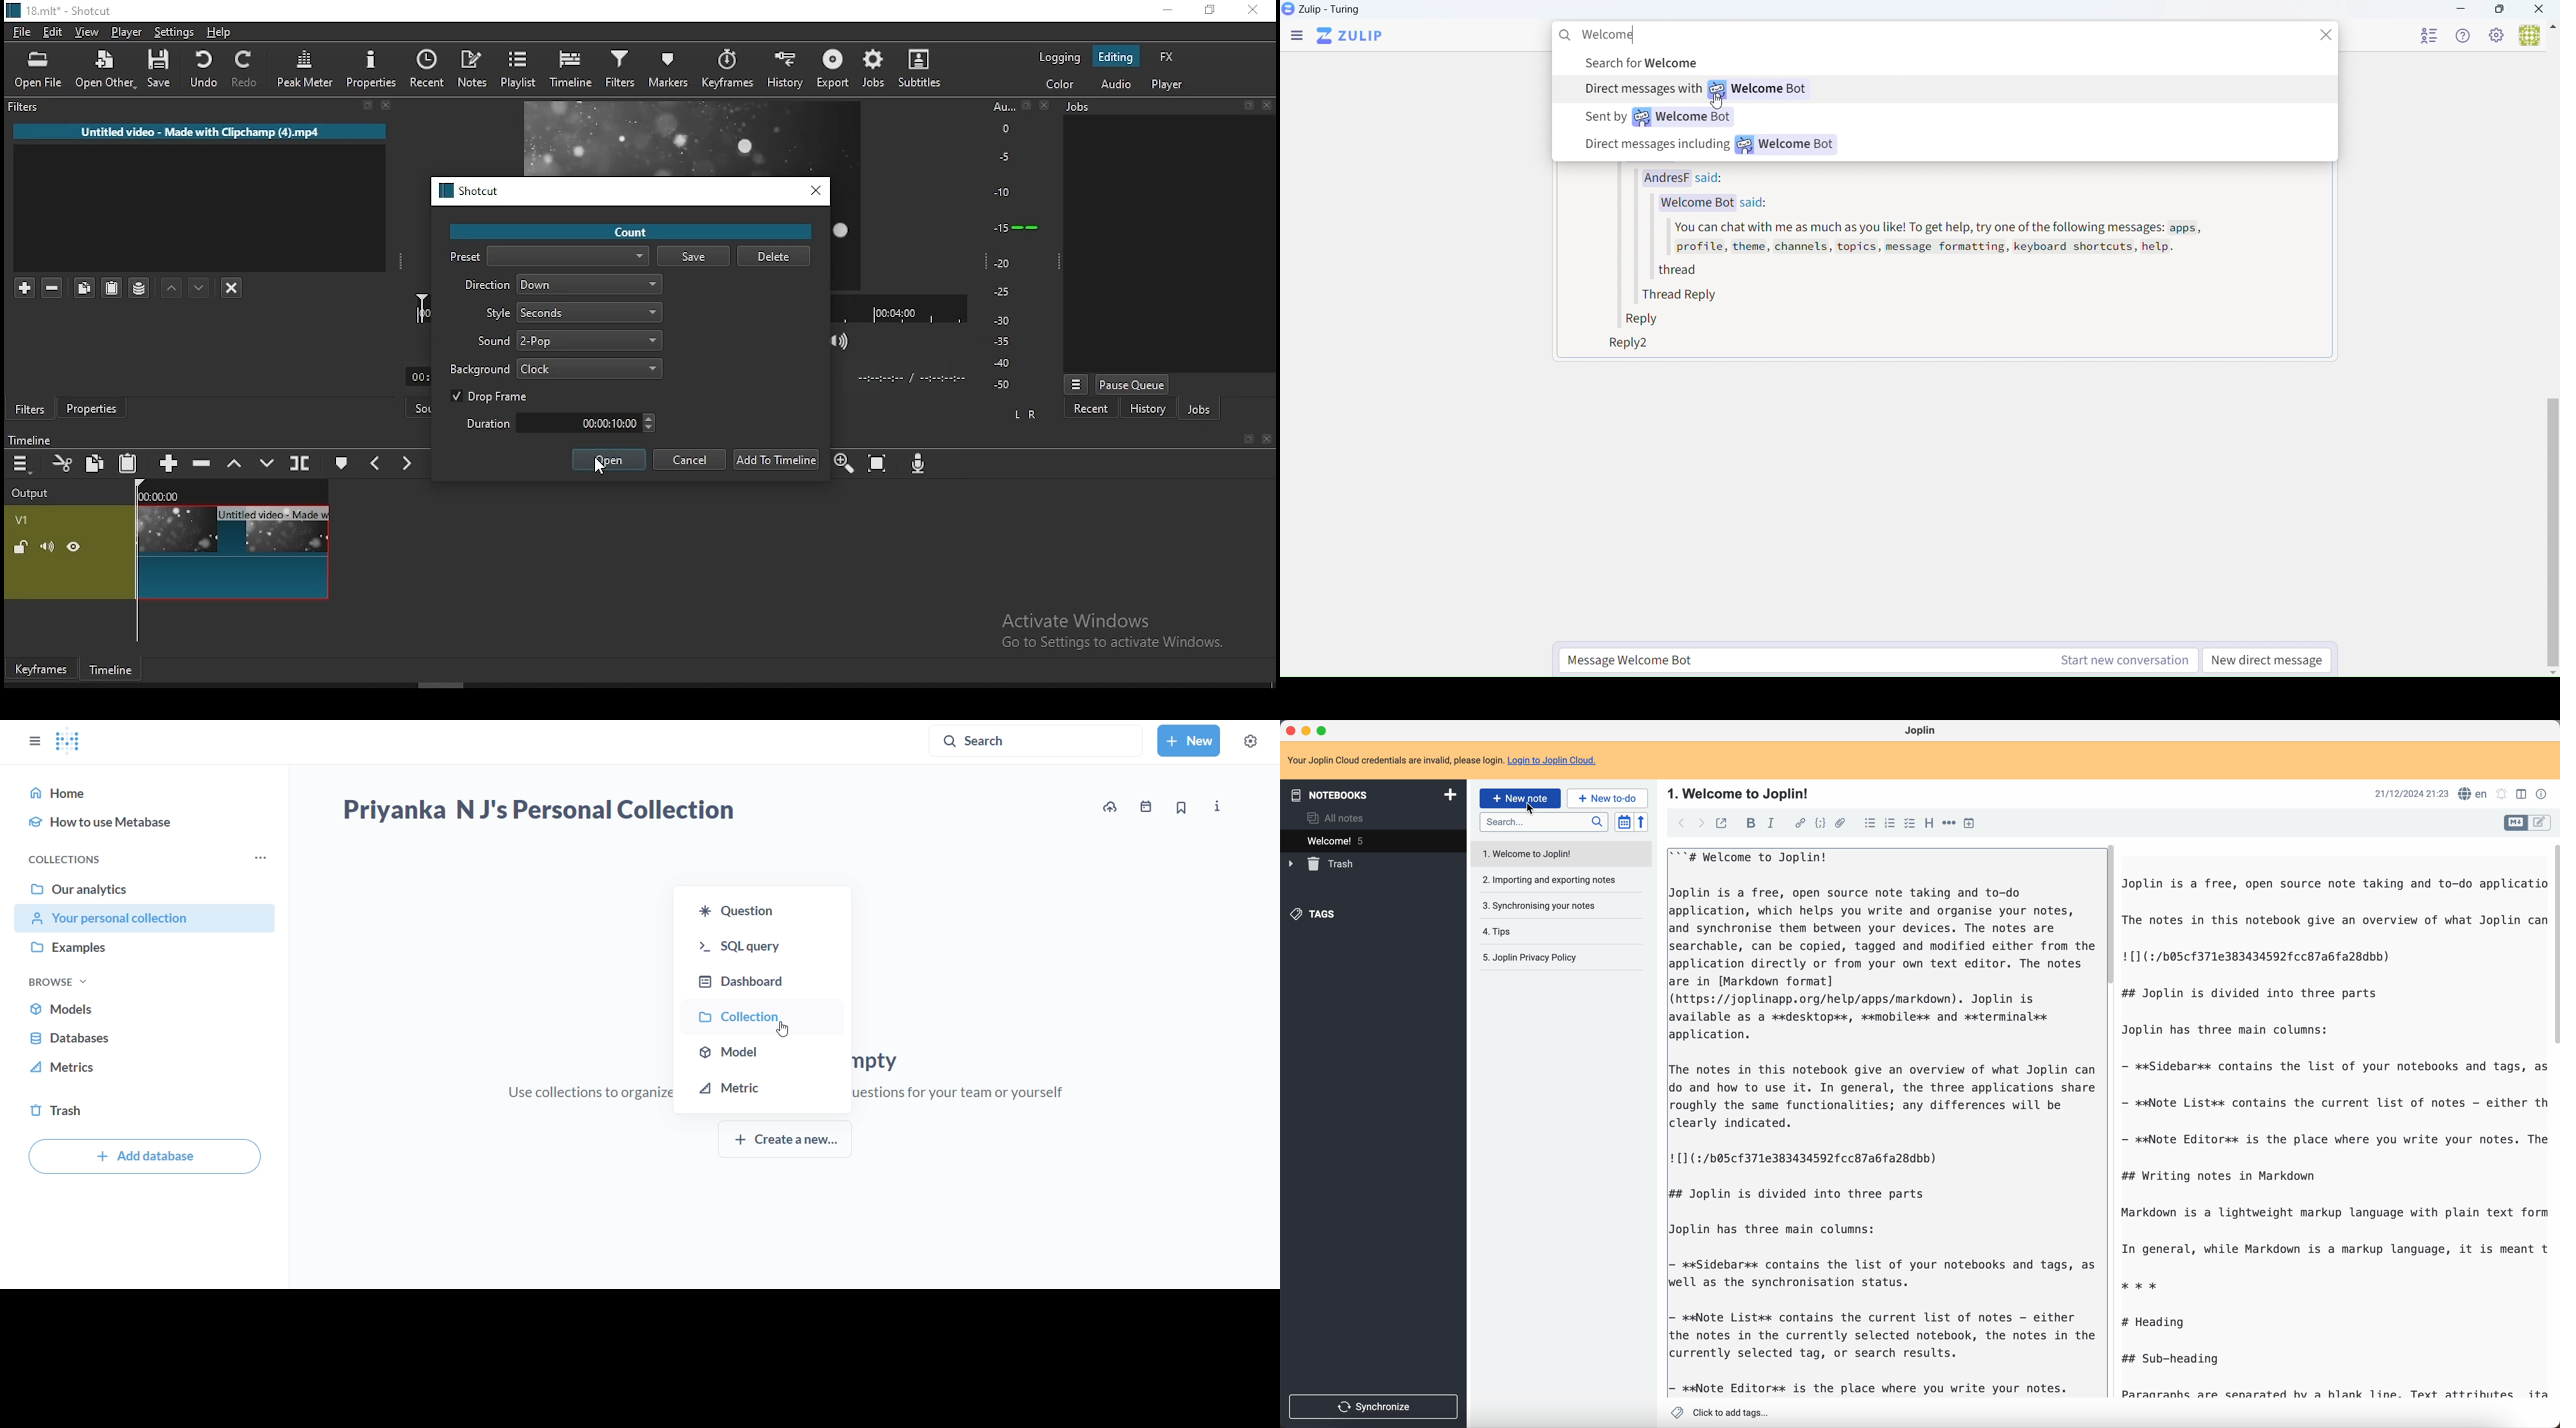  I want to click on italic, so click(1771, 825).